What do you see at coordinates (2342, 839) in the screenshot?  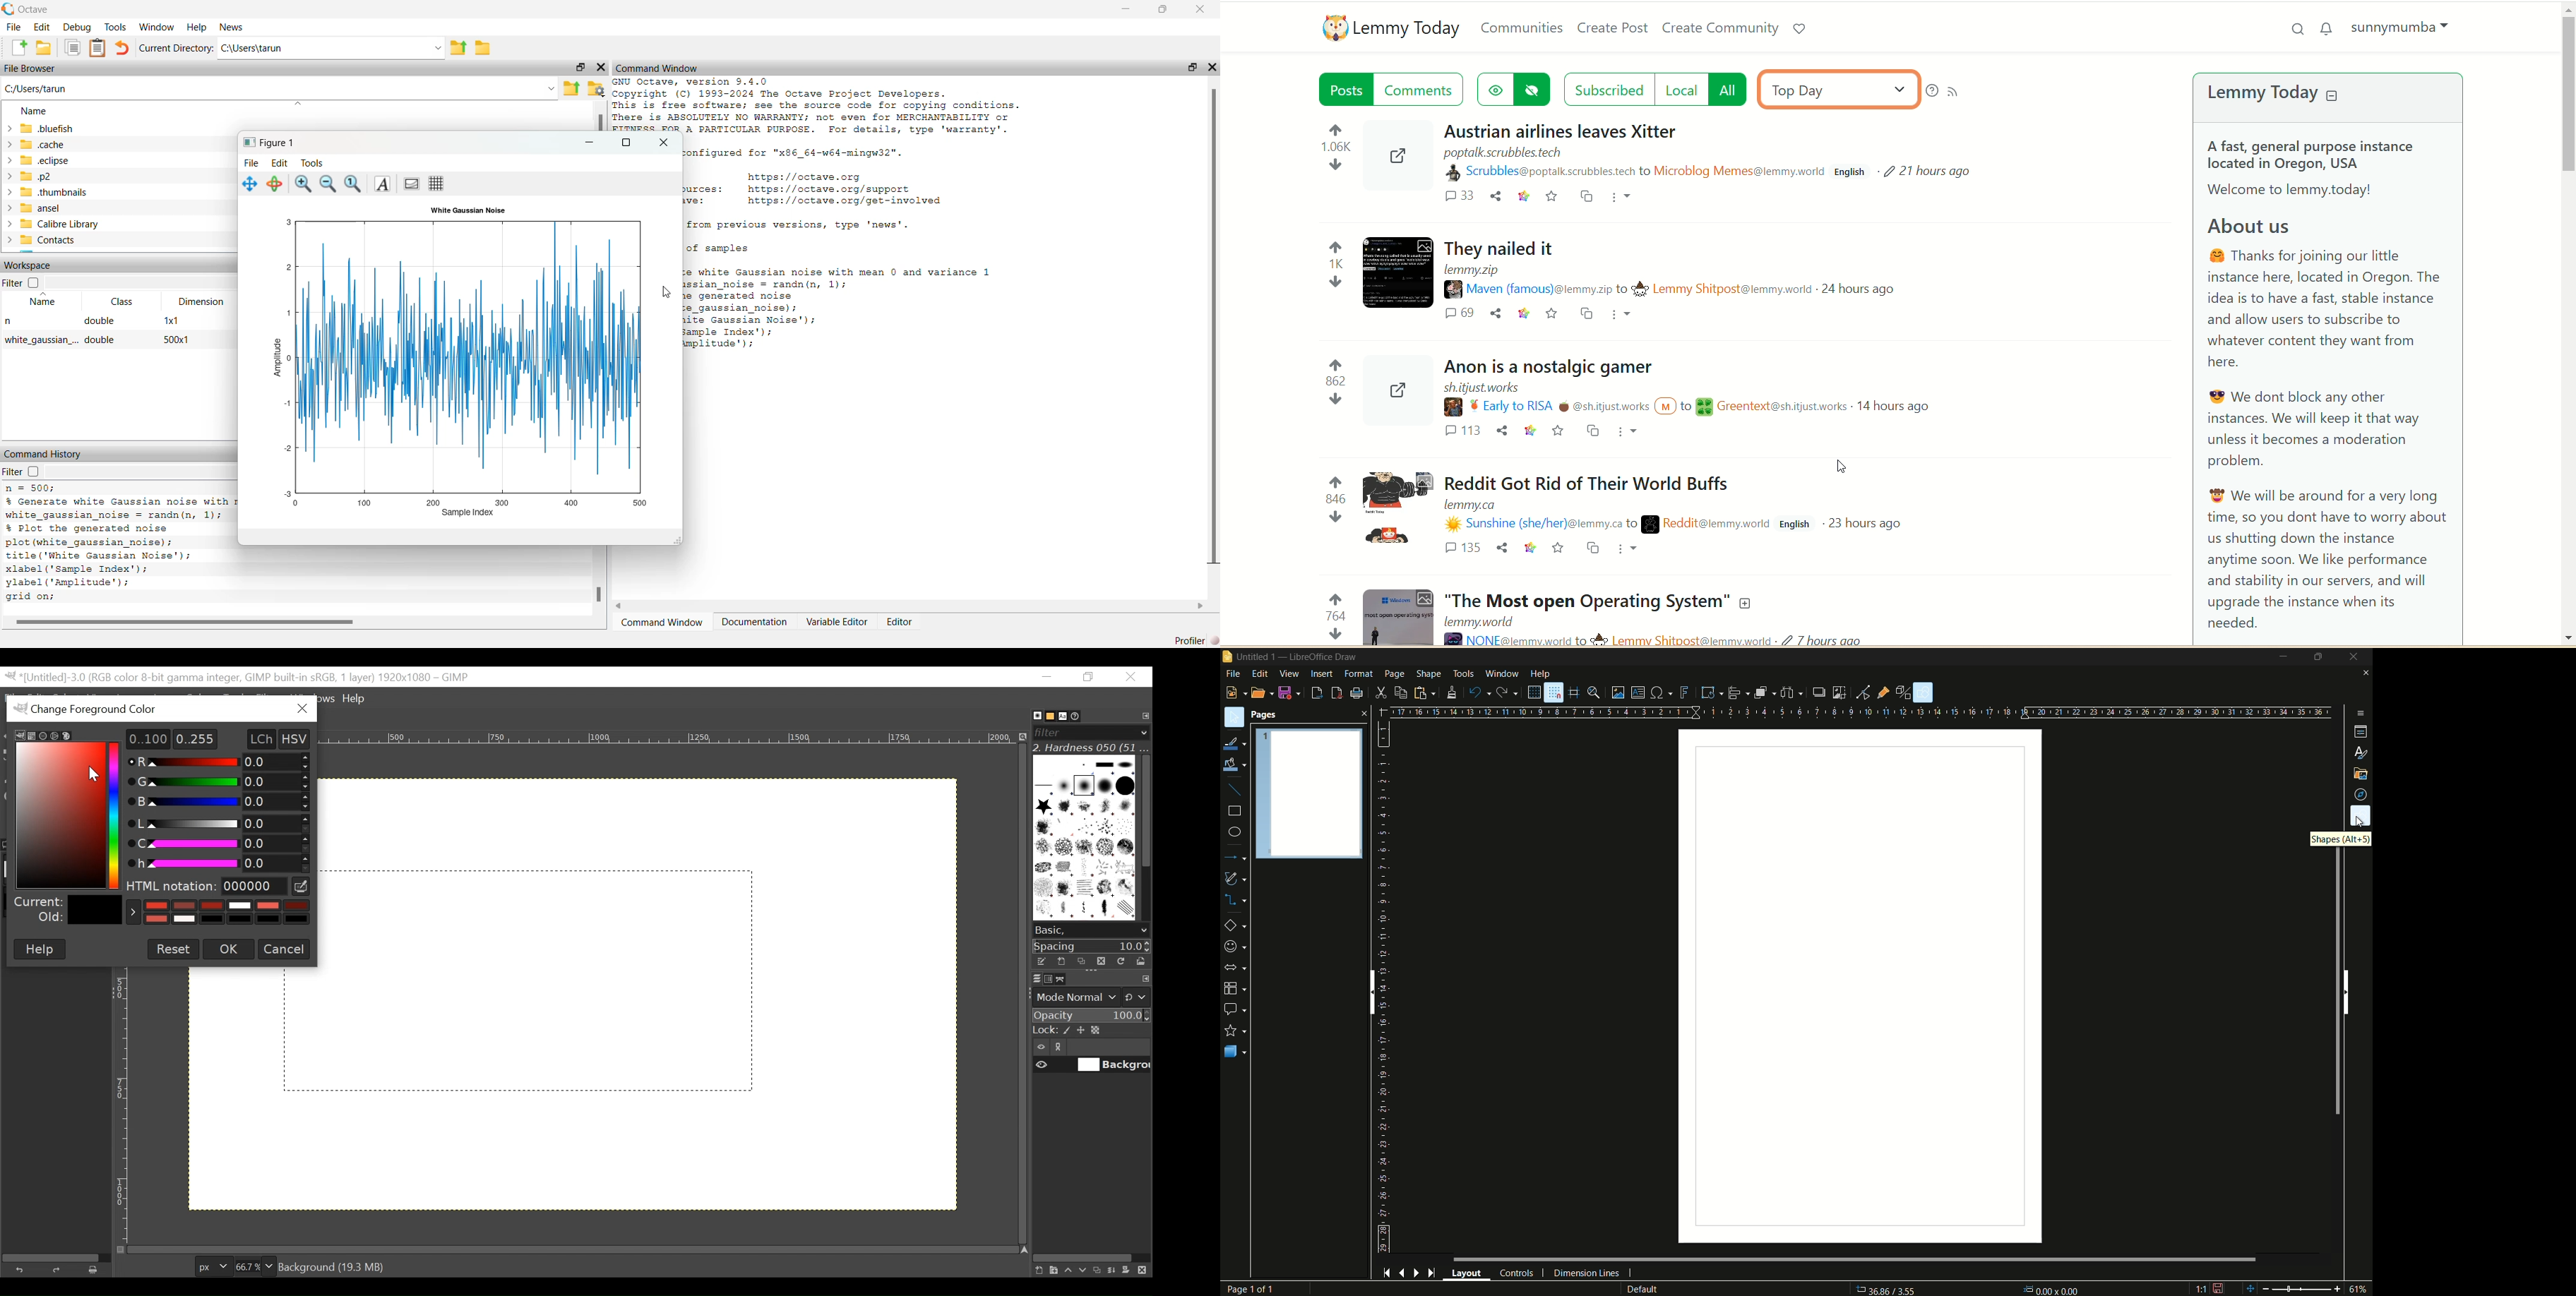 I see `shape shortcut` at bounding box center [2342, 839].